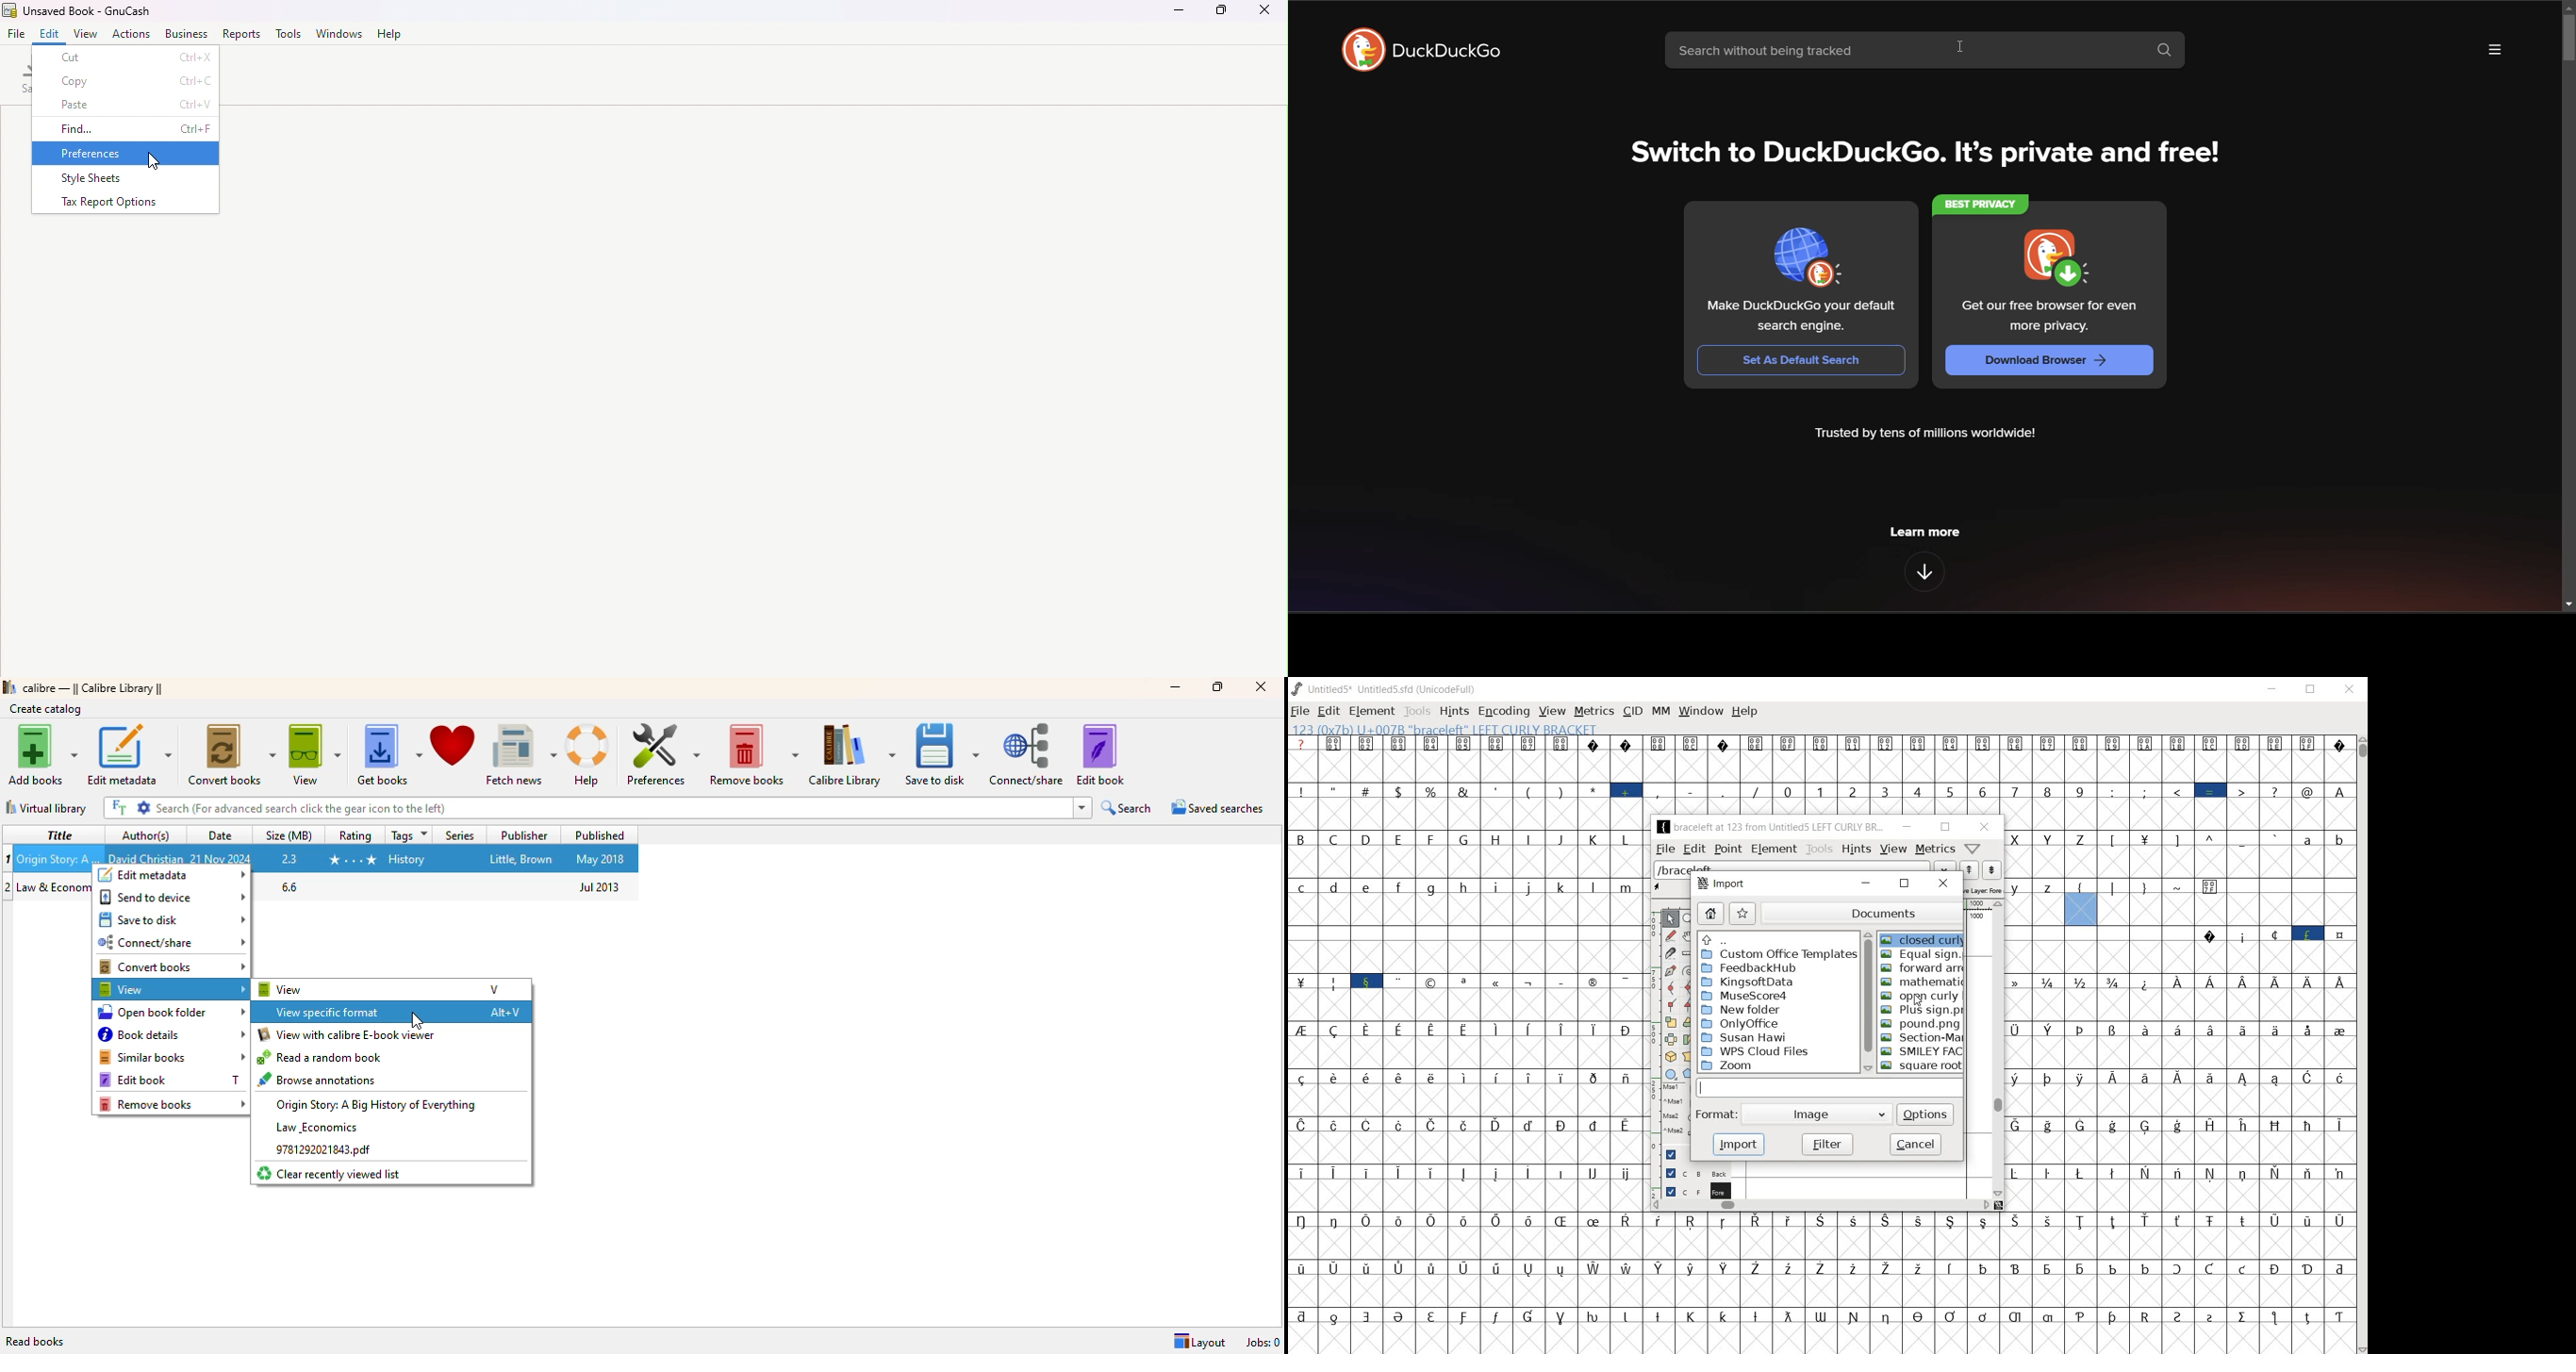 The width and height of the screenshot is (2576, 1372). Describe the element at coordinates (1984, 890) in the screenshot. I see `active layer: fore` at that location.